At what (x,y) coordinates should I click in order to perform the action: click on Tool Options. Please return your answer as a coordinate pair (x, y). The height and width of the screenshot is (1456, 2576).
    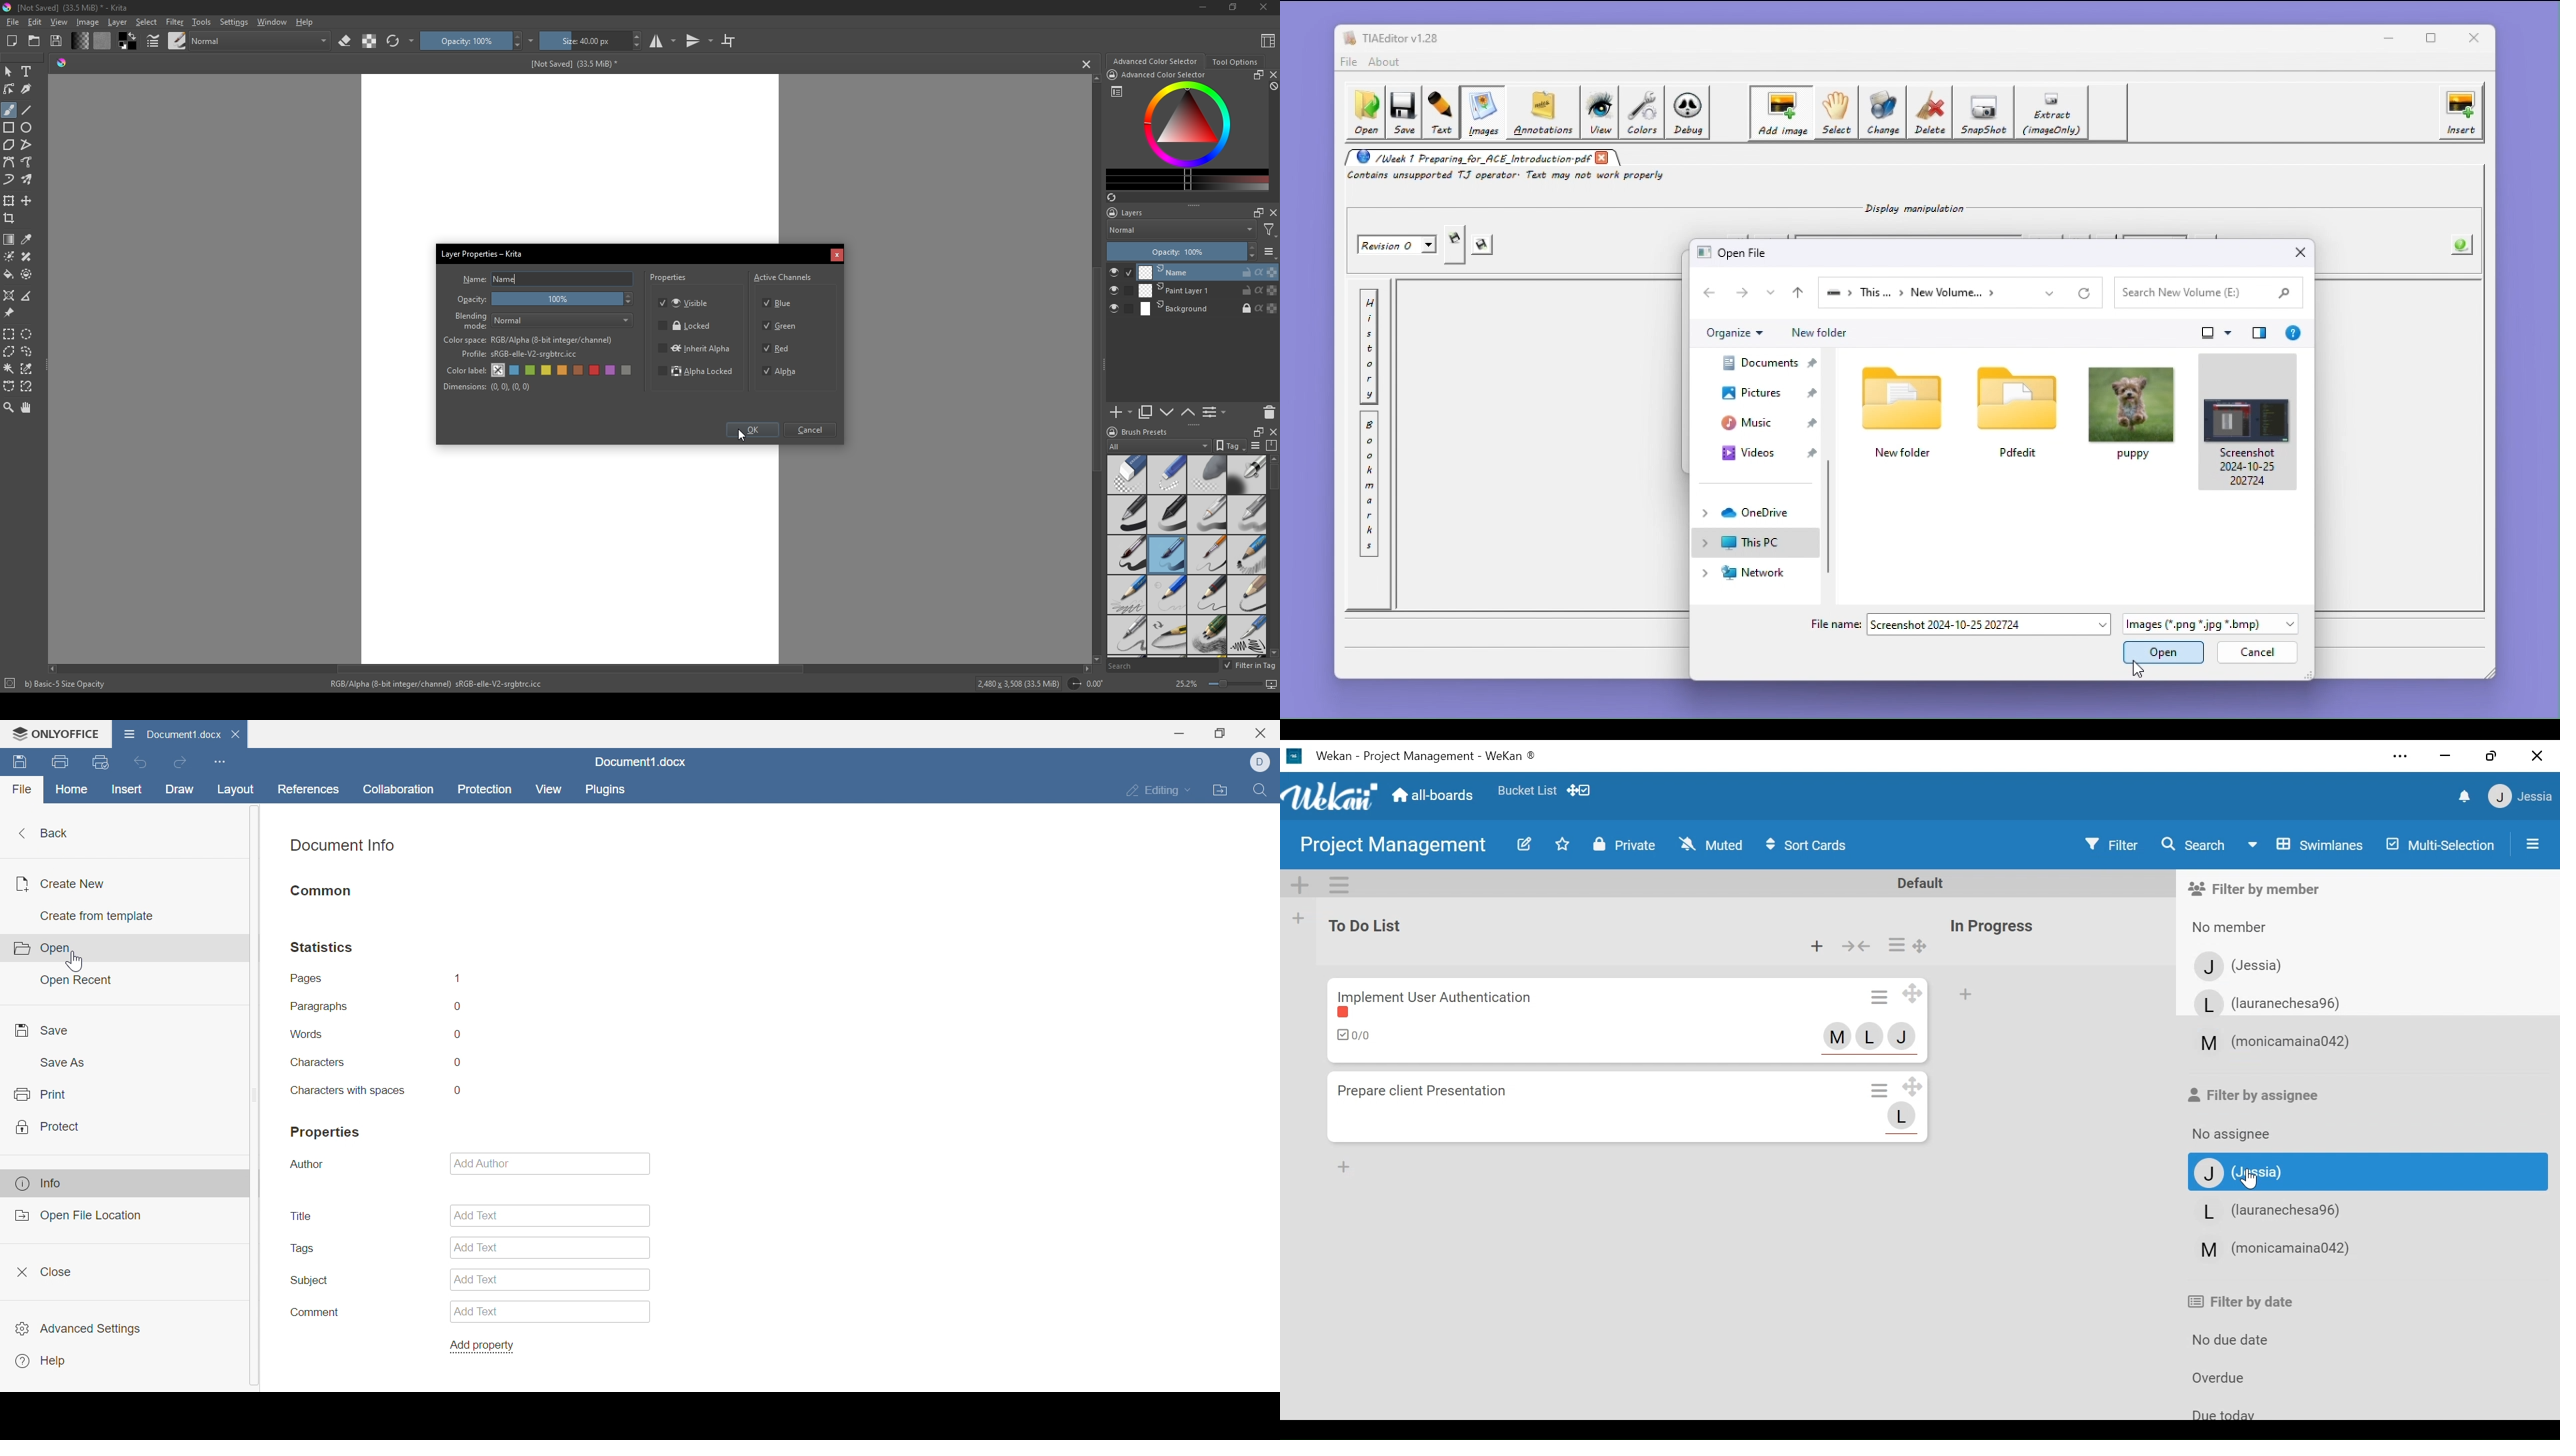
    Looking at the image, I should click on (1235, 62).